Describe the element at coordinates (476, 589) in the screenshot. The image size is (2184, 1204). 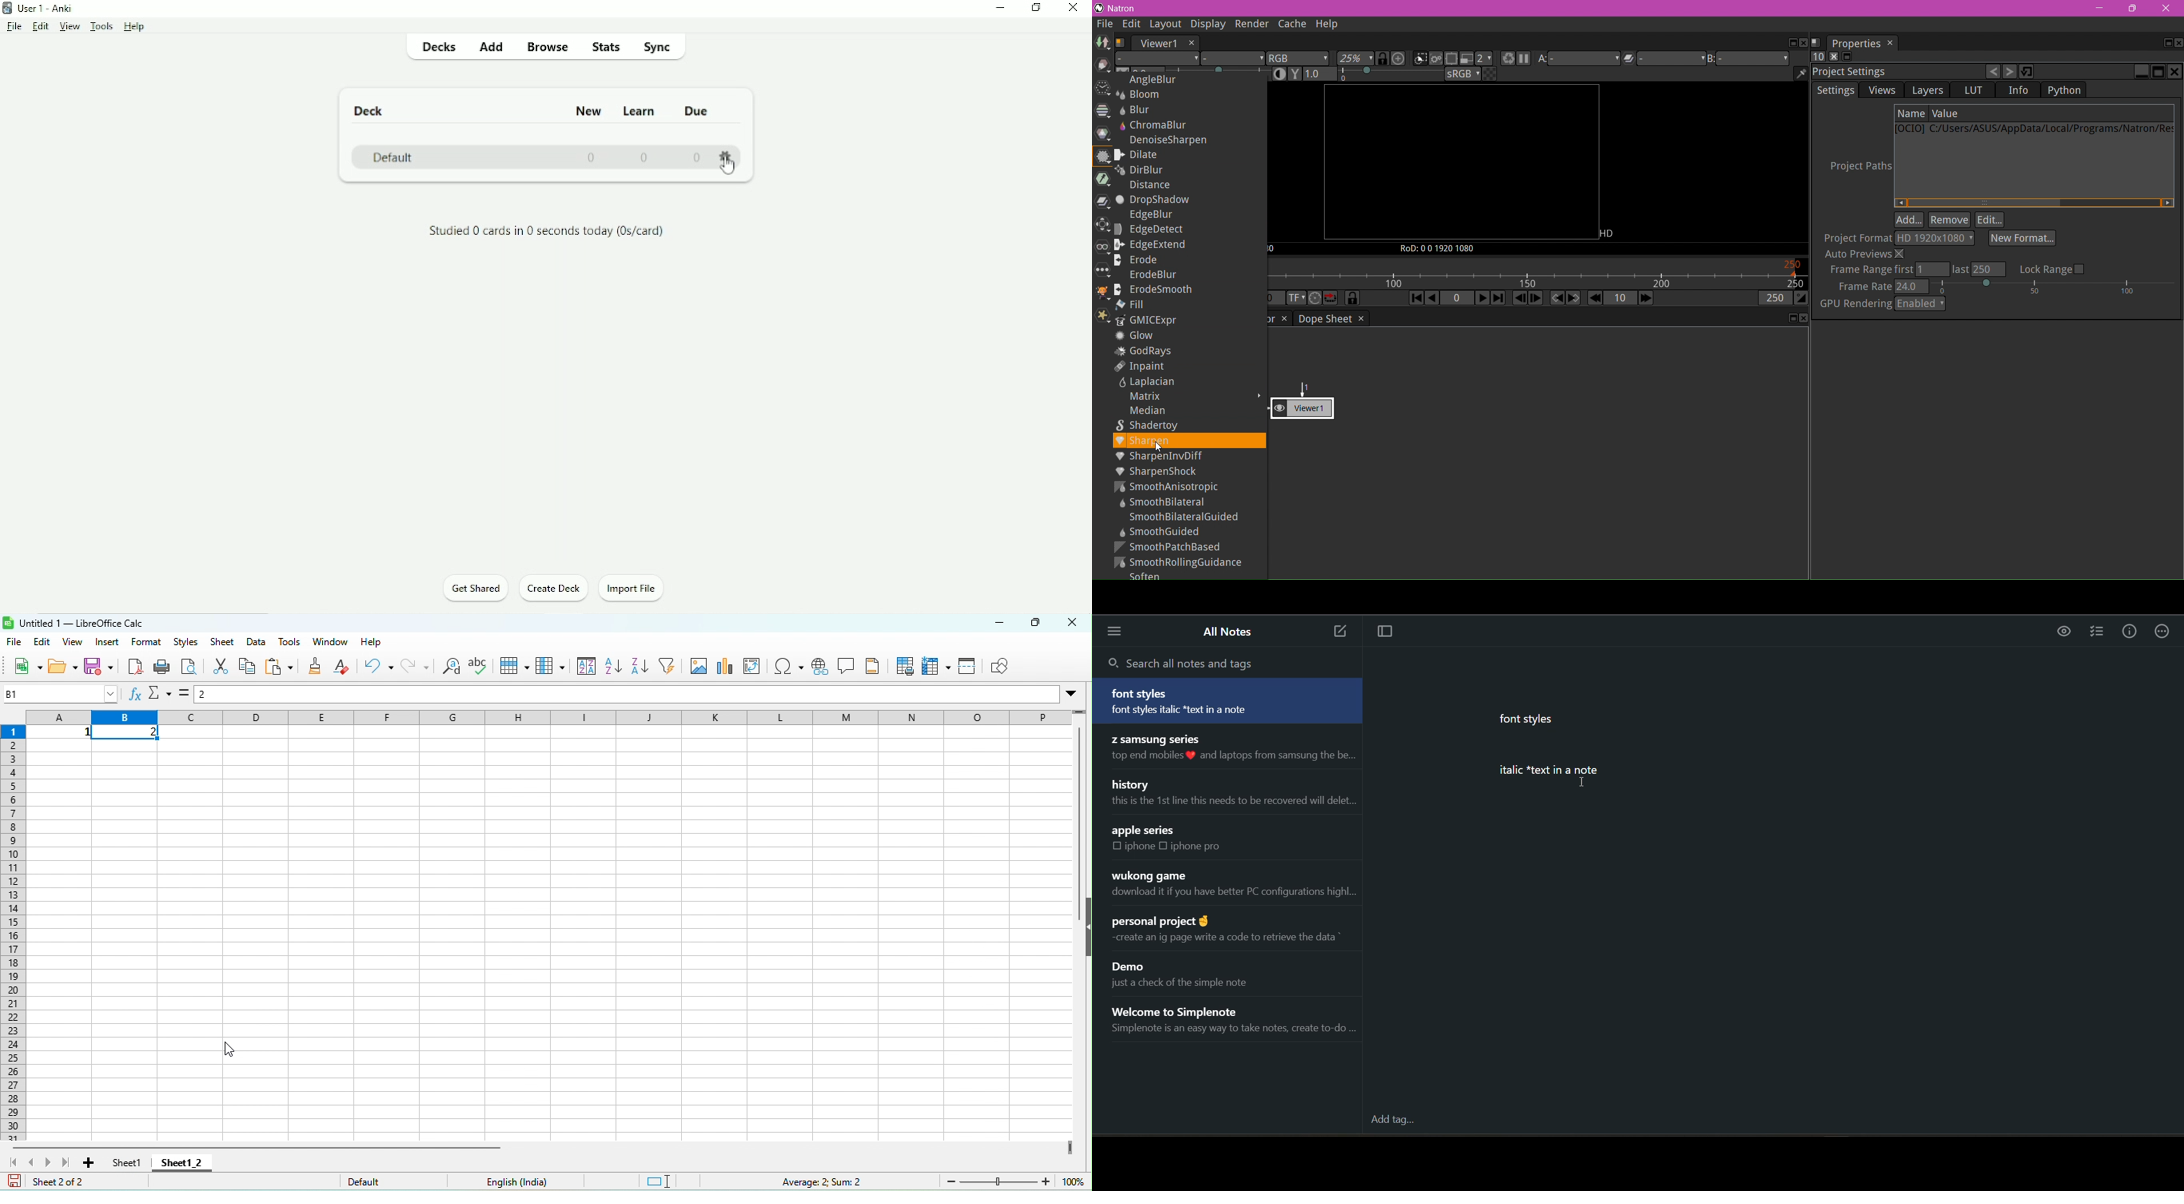
I see `Get Shared` at that location.